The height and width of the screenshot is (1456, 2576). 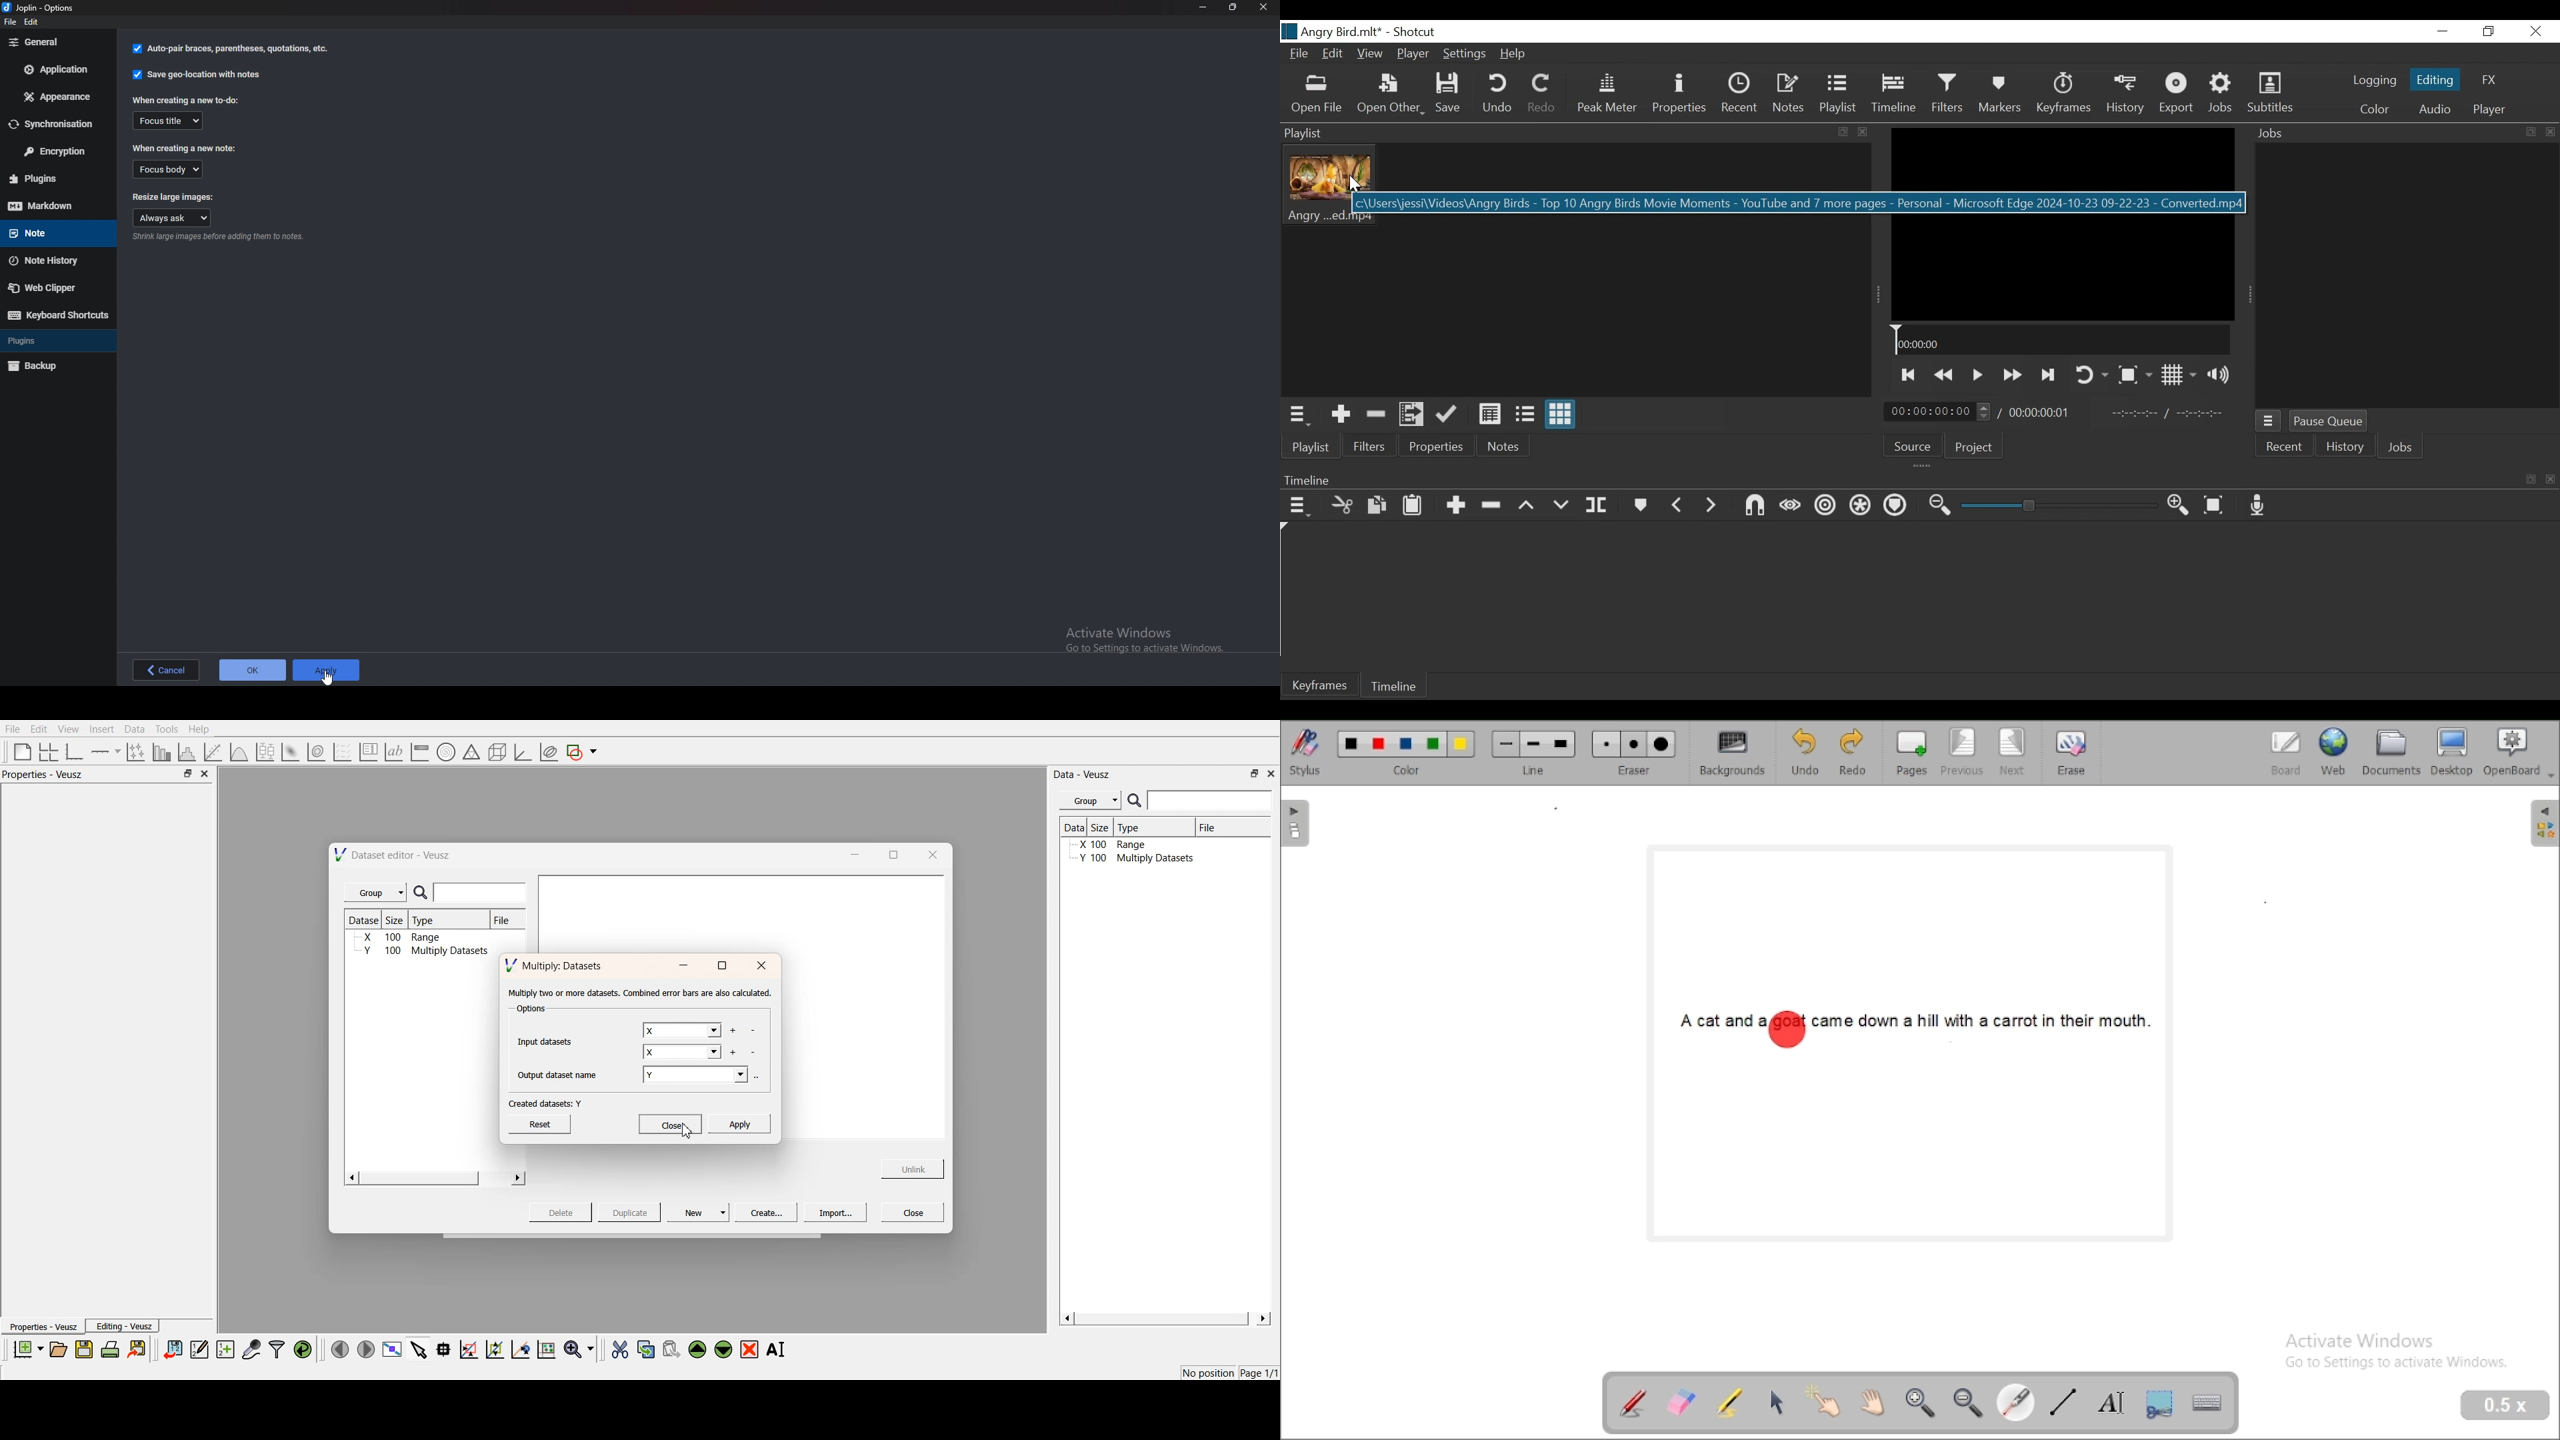 I want to click on Jobs, so click(x=2223, y=94).